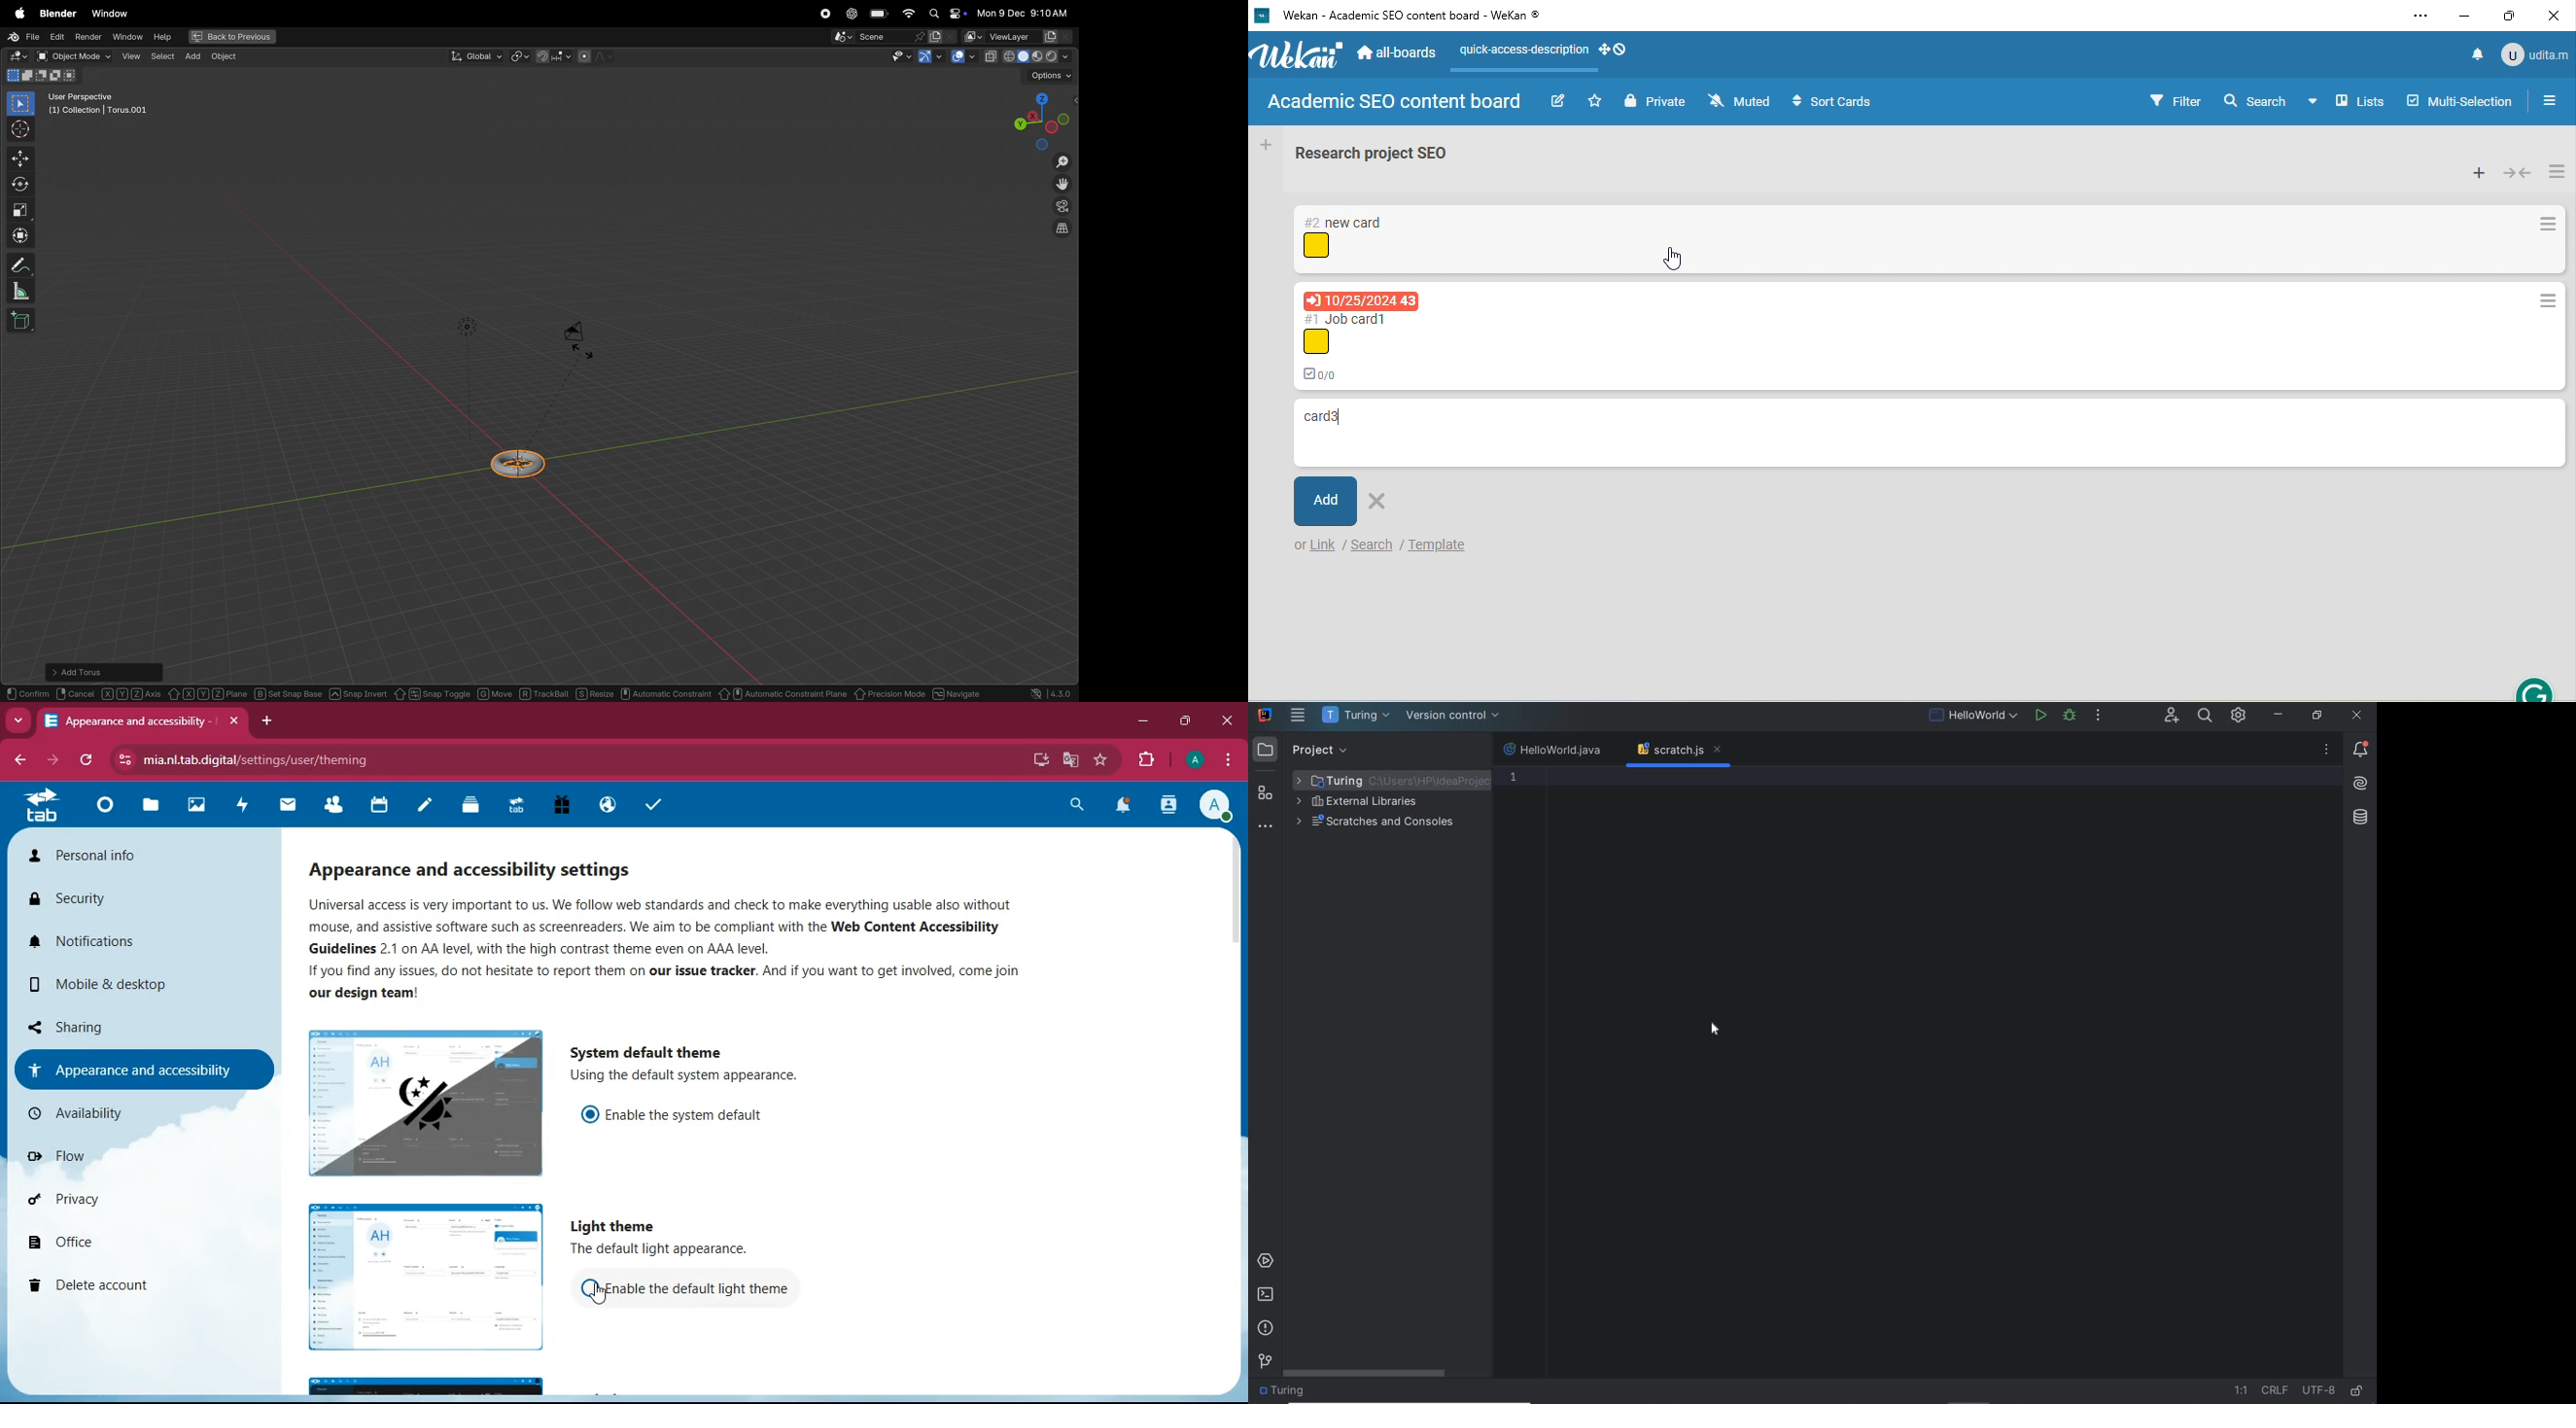 The width and height of the screenshot is (2576, 1428). I want to click on battery, so click(879, 15).